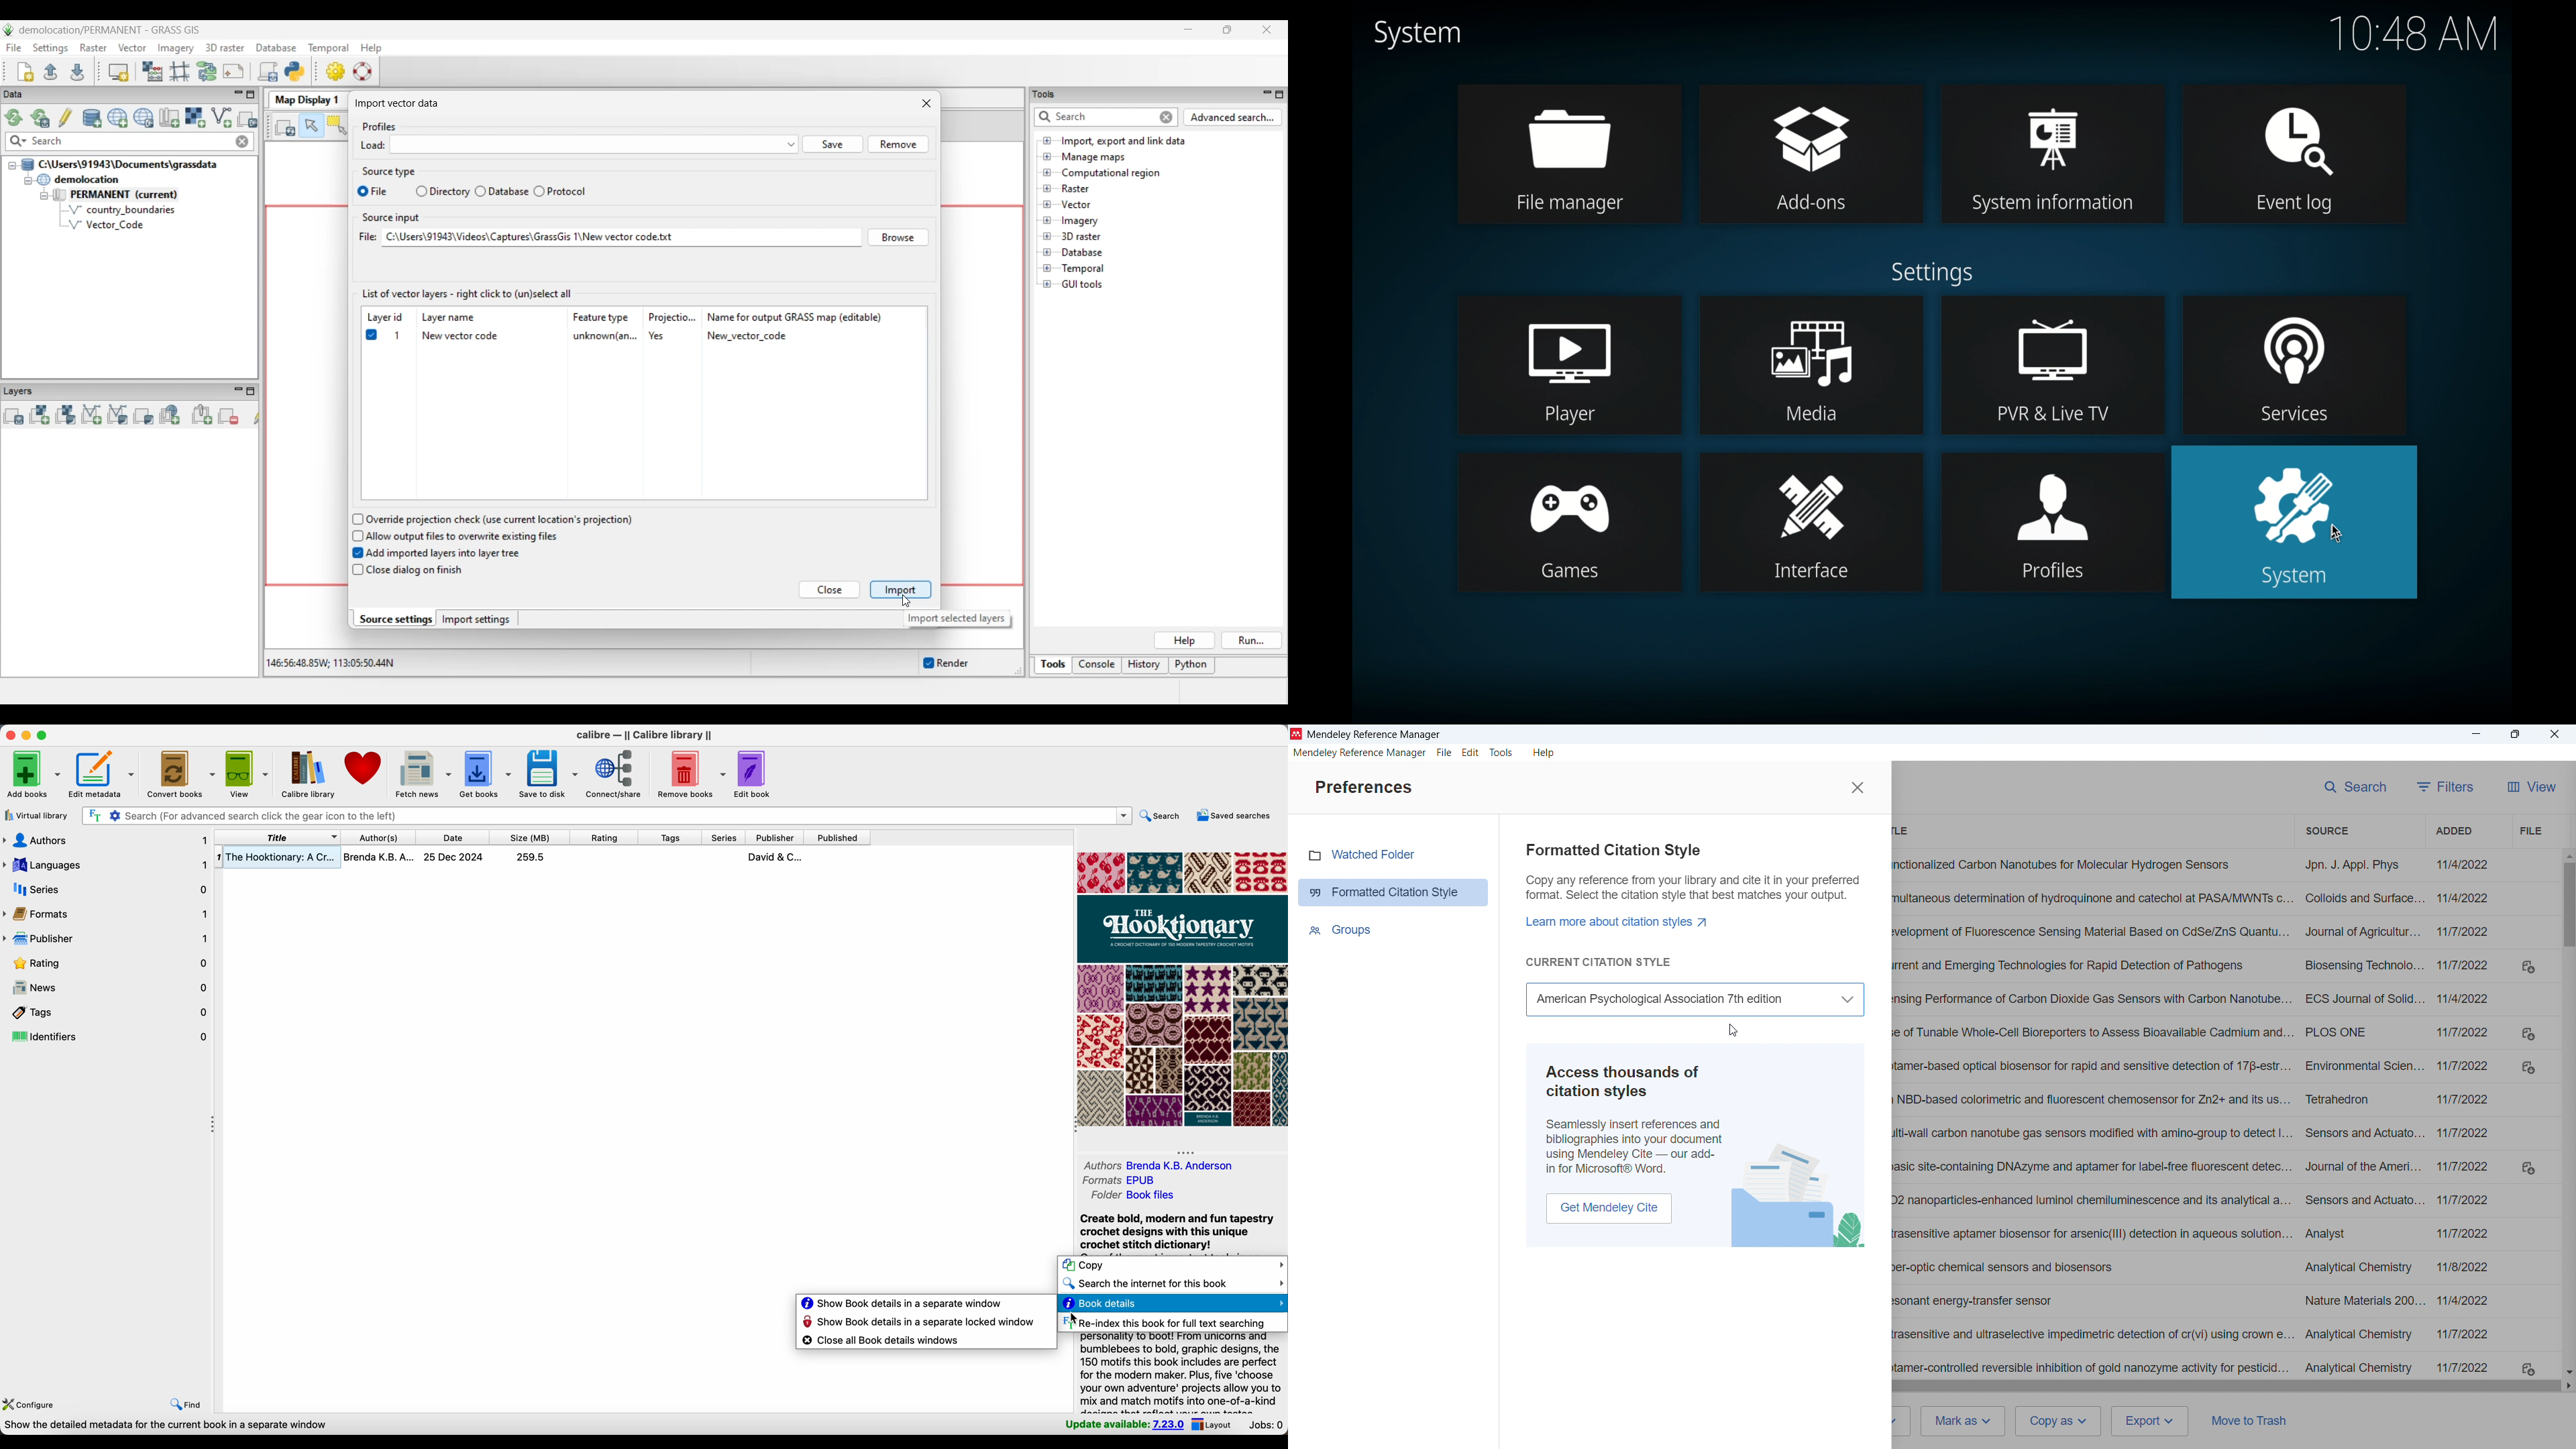  Describe the element at coordinates (2451, 830) in the screenshot. I see `Sort by date added` at that location.